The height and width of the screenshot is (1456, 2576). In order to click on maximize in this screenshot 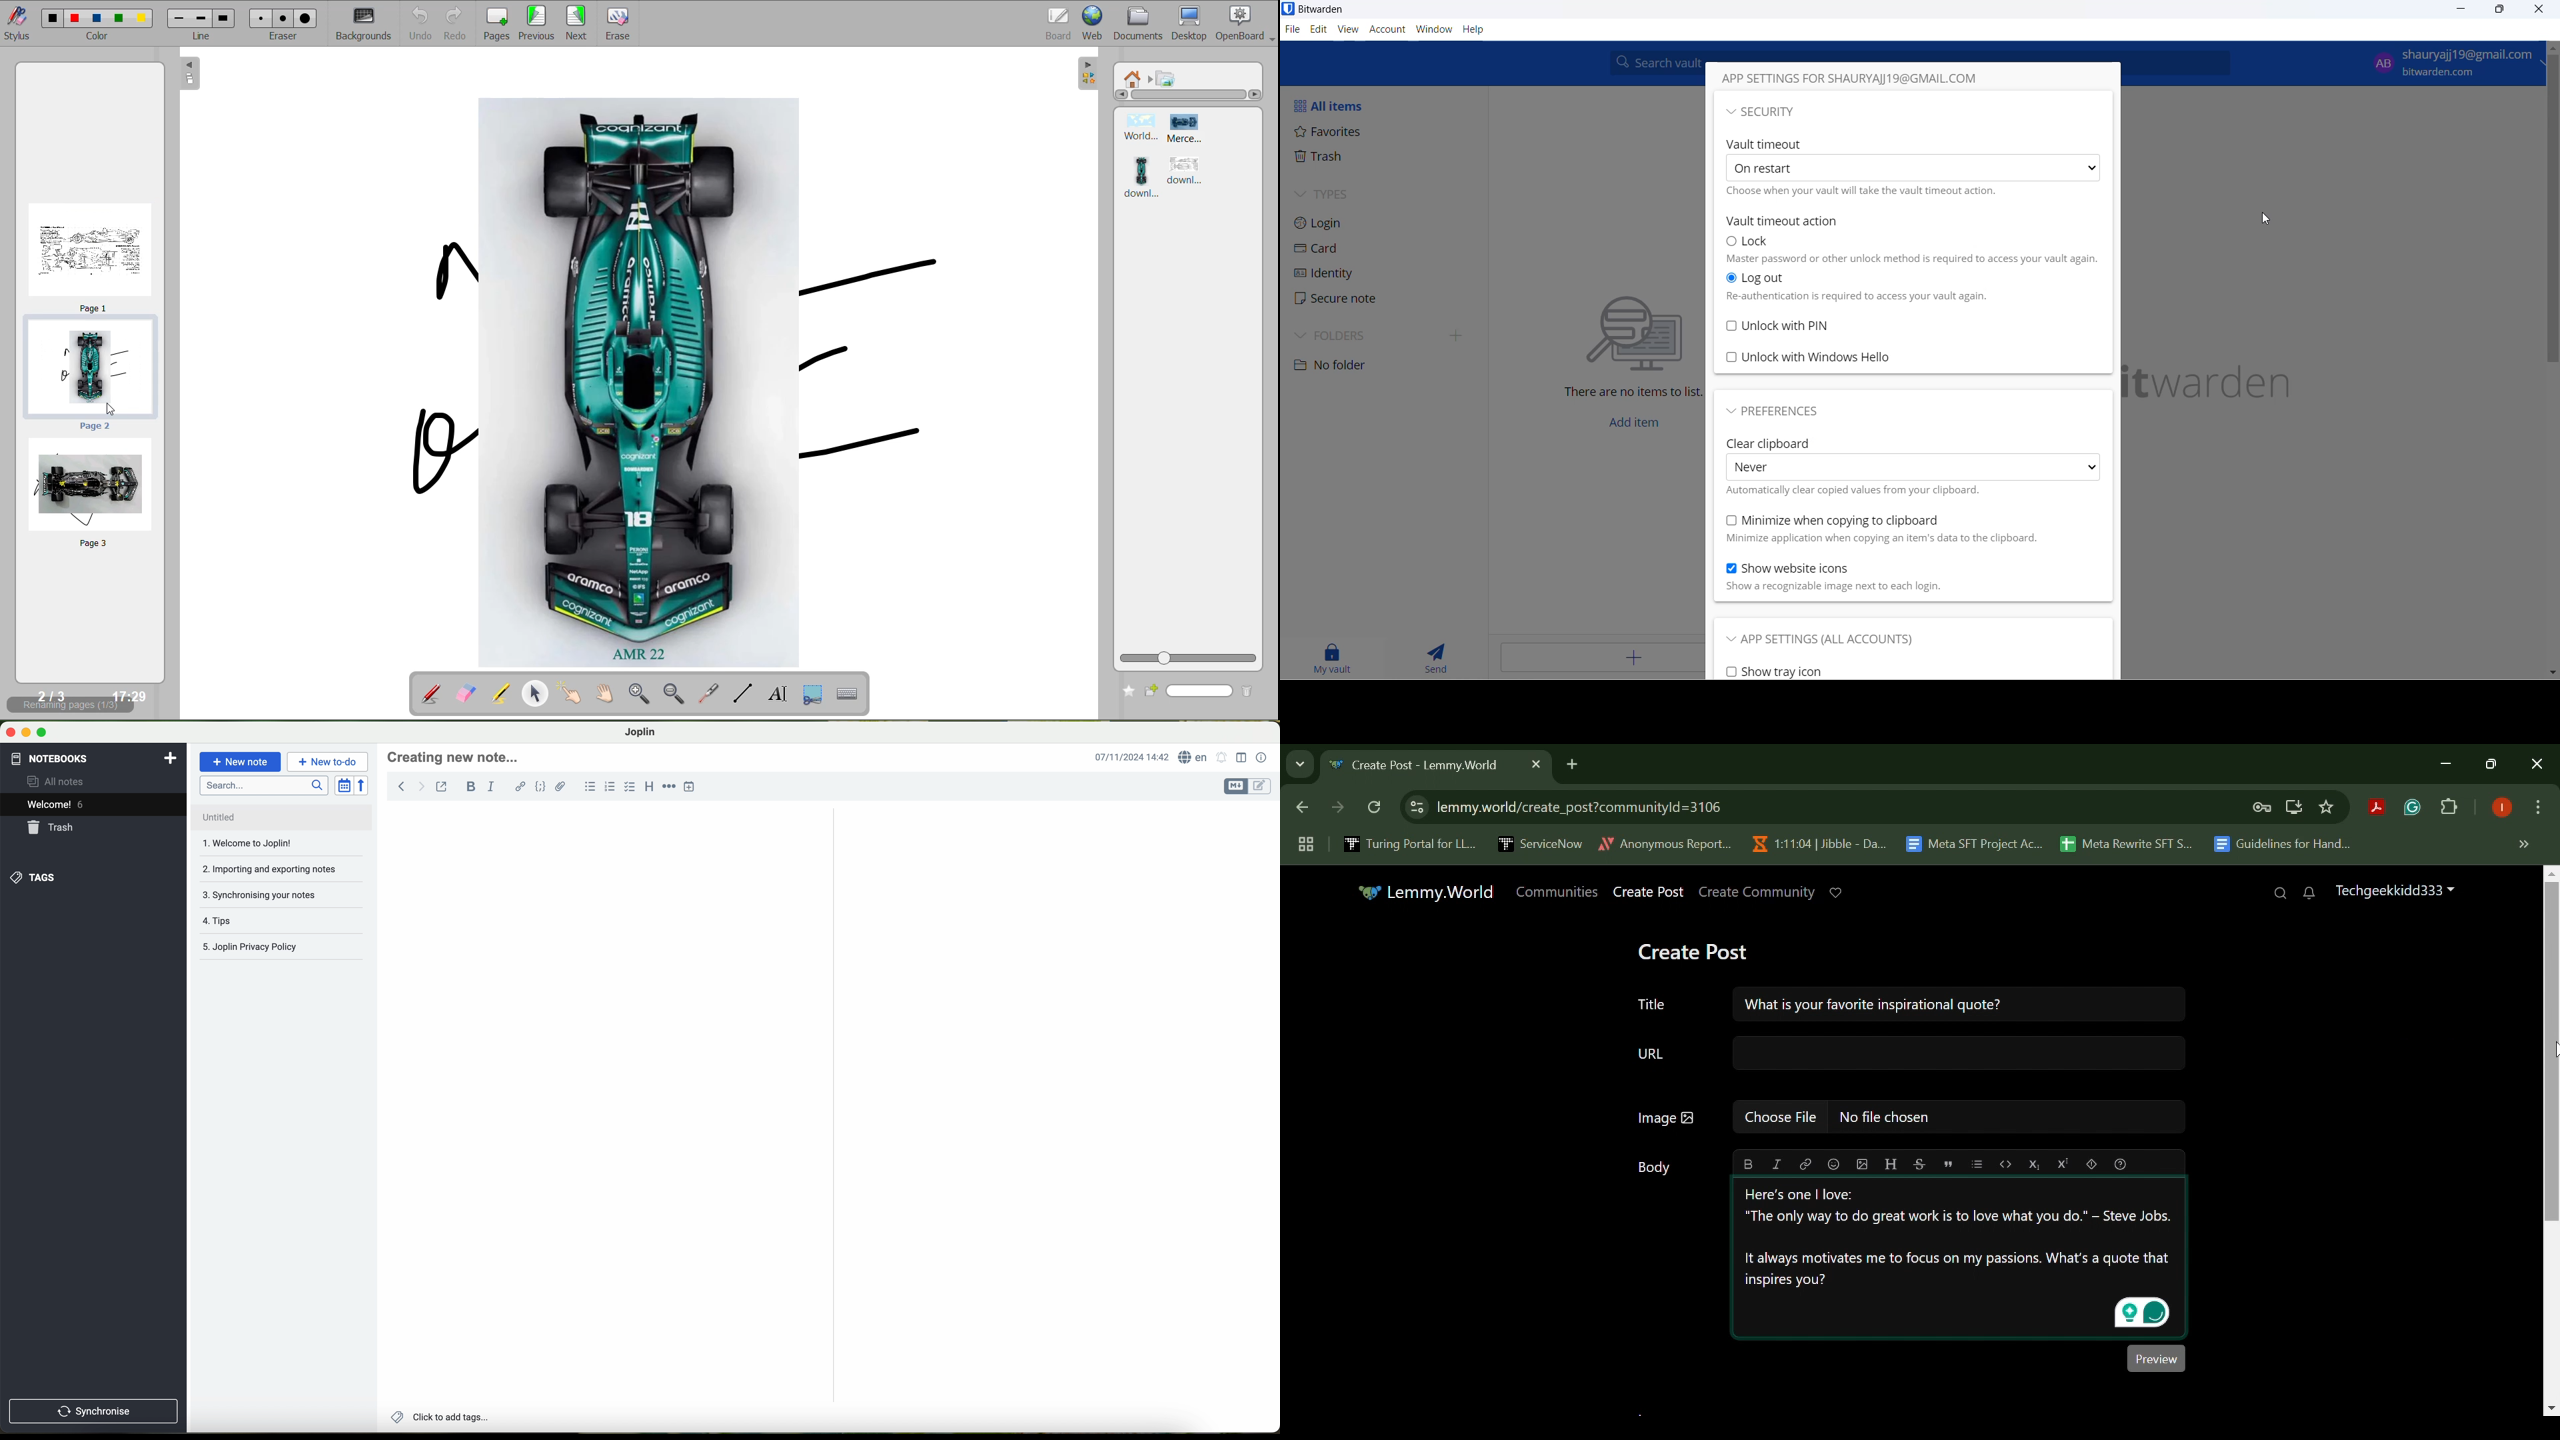, I will do `click(41, 735)`.